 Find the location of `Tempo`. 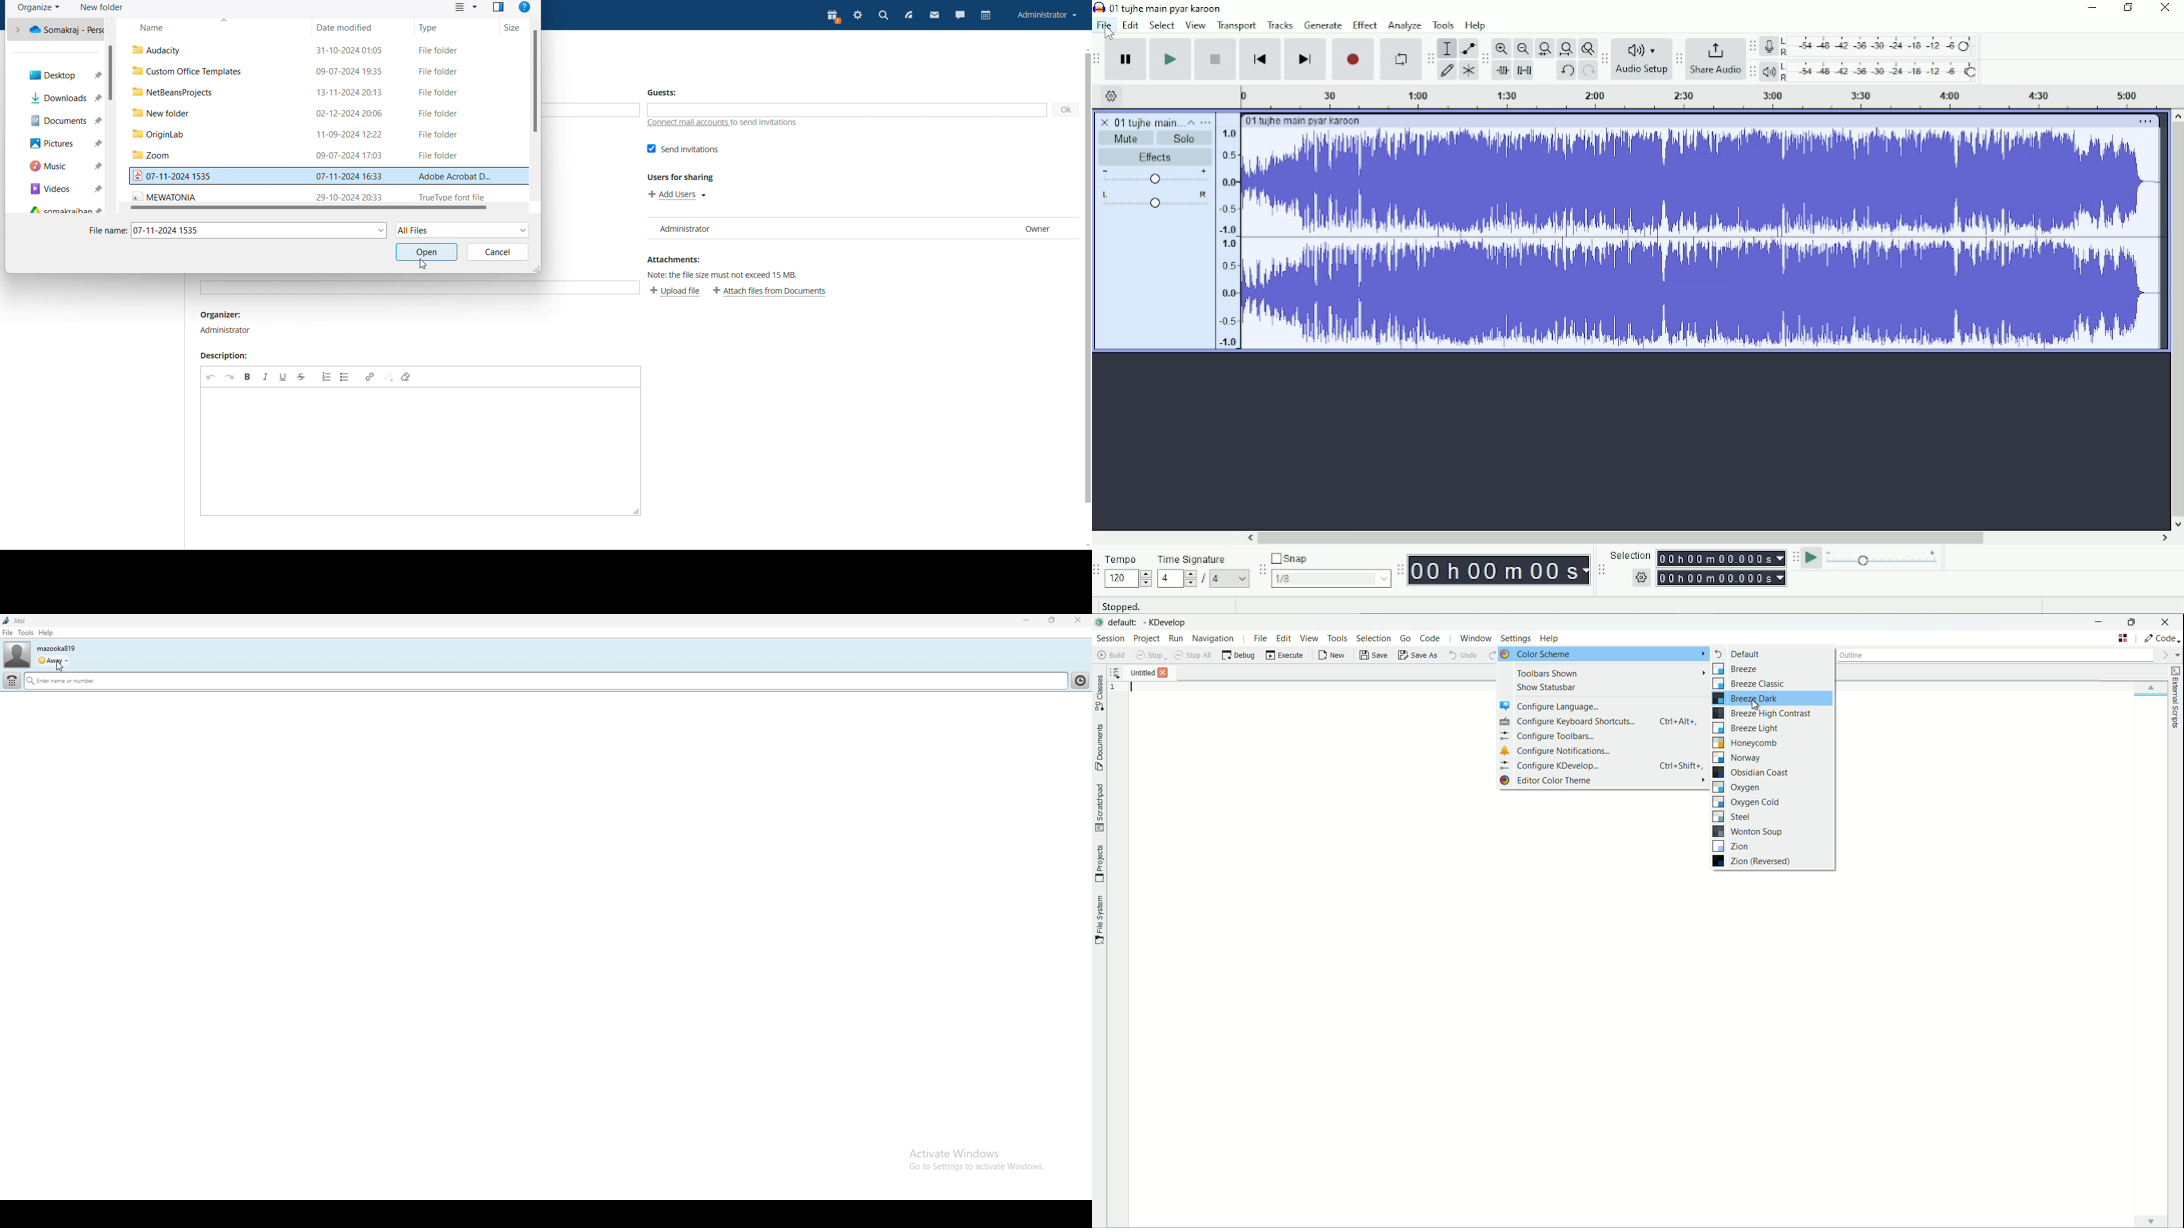

Tempo is located at coordinates (1129, 571).